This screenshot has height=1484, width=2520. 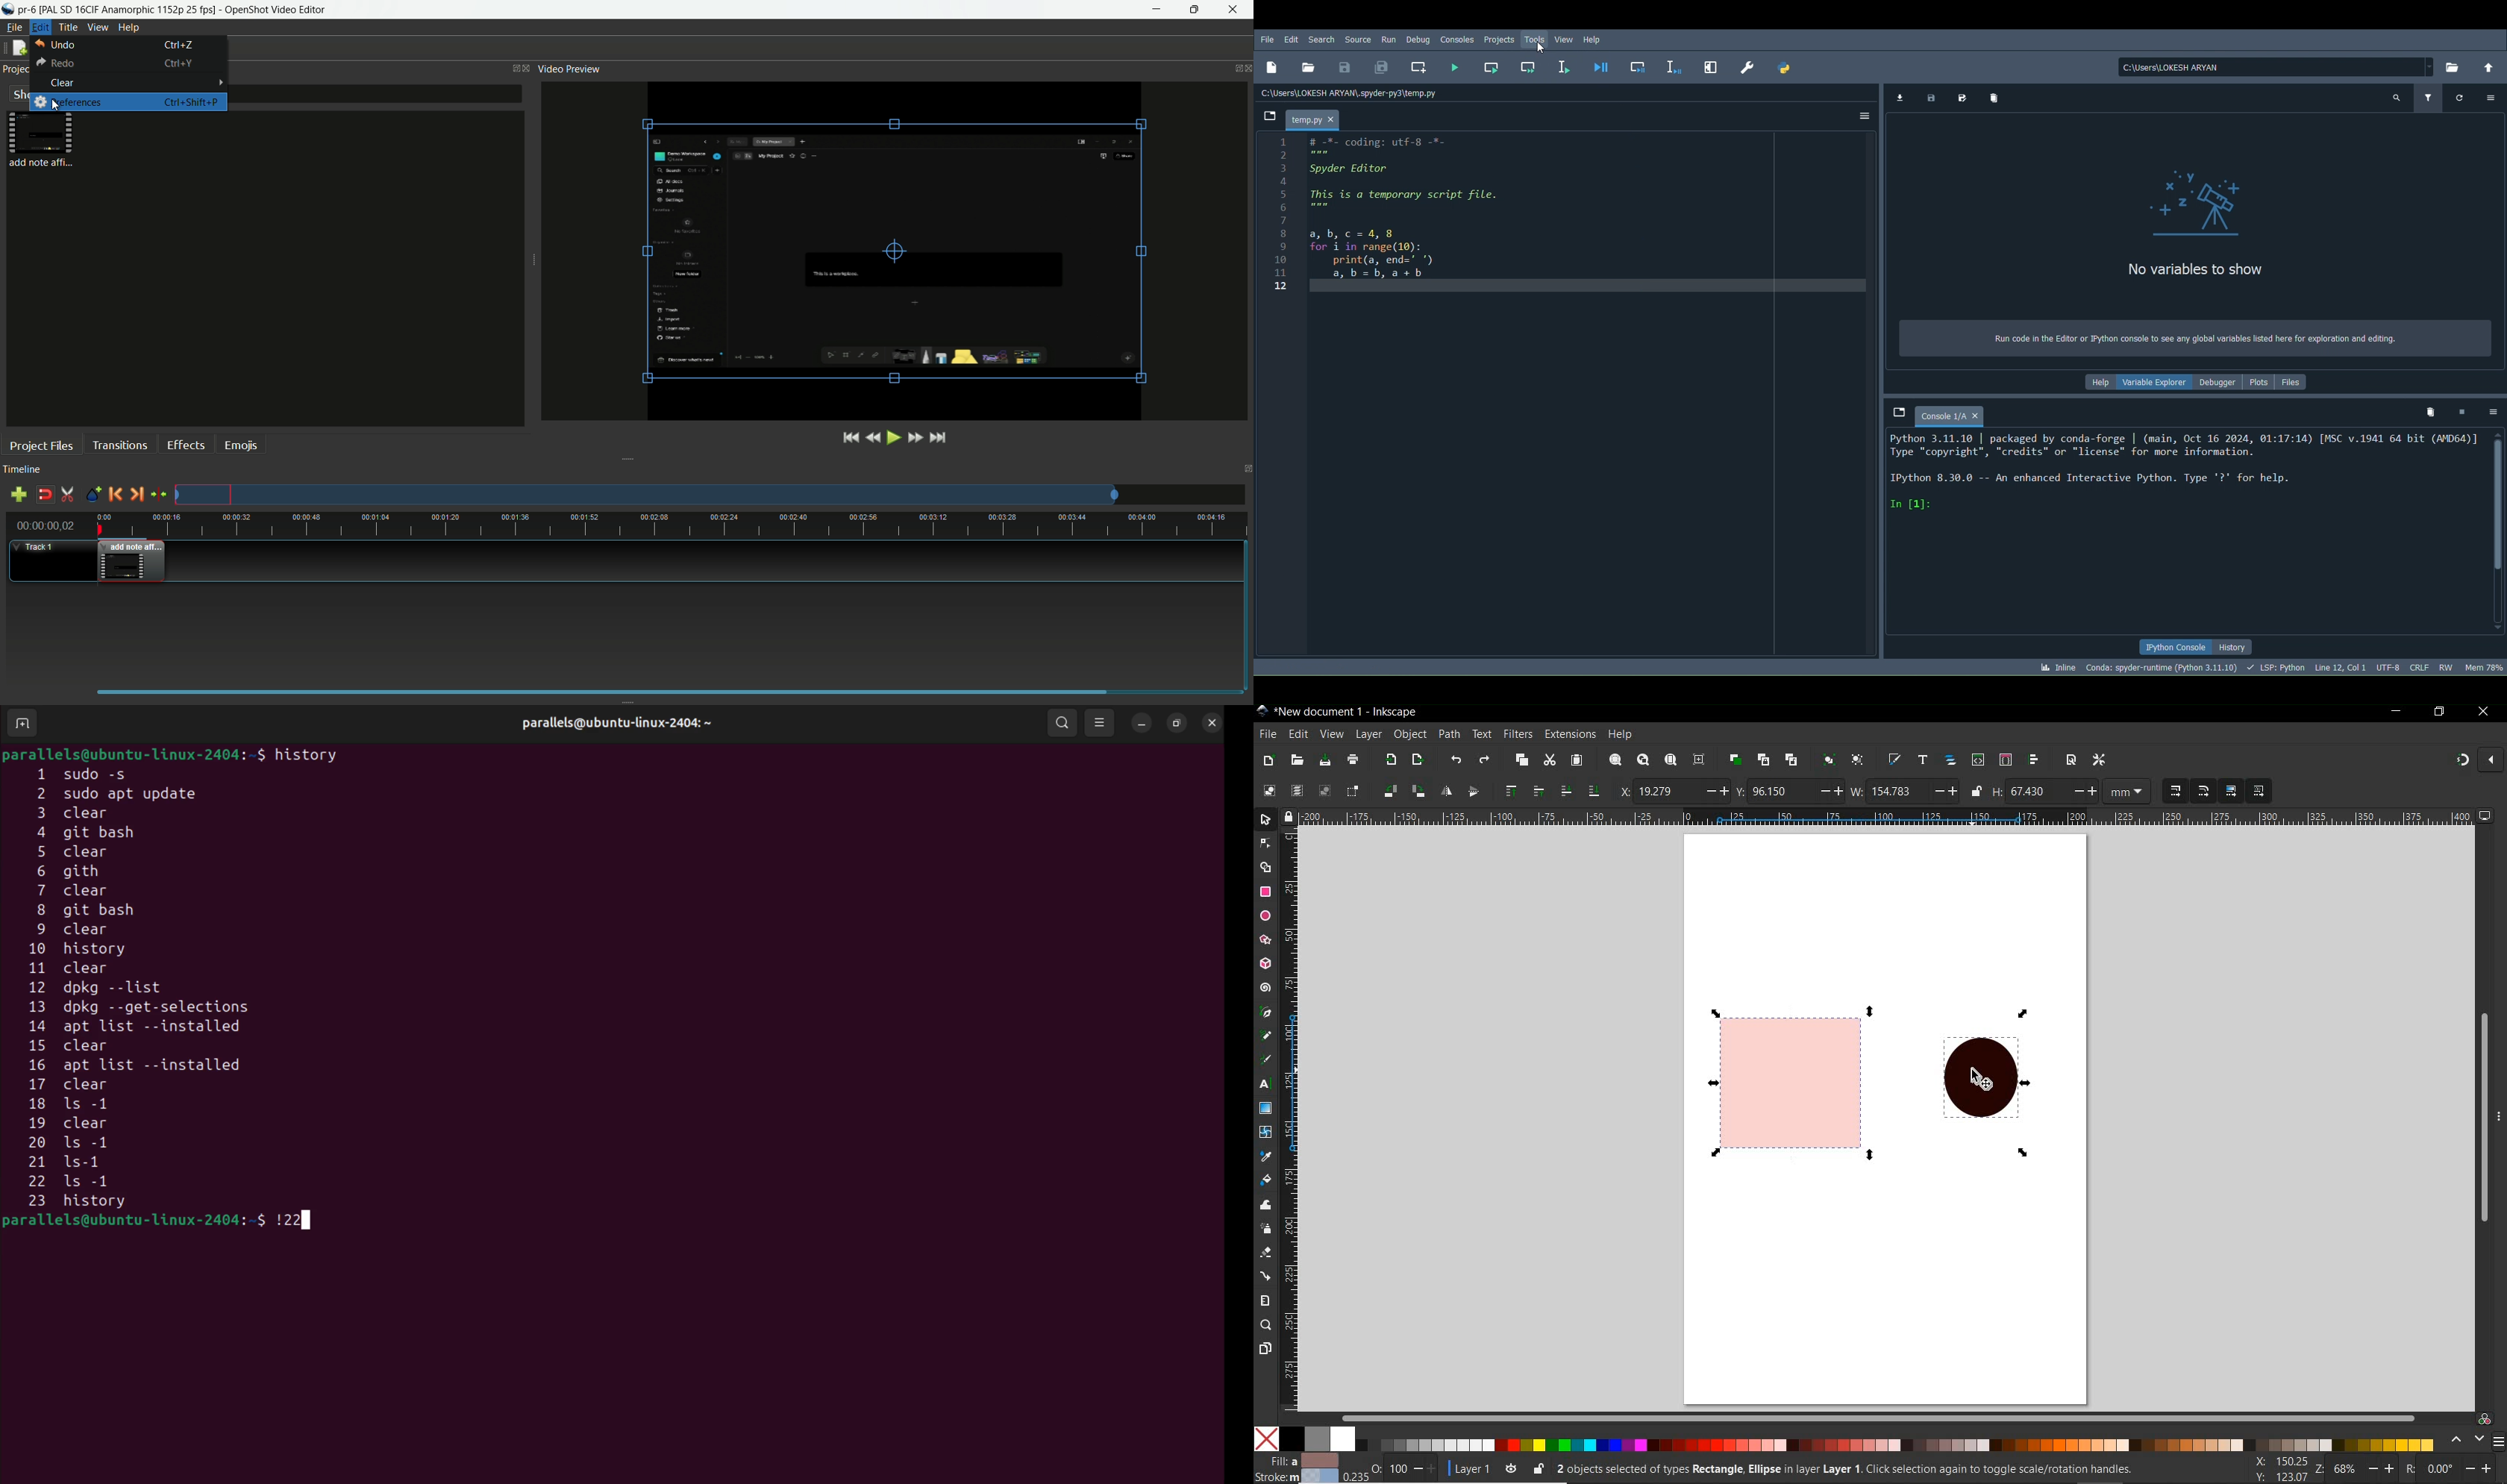 What do you see at coordinates (1959, 96) in the screenshot?
I see `Save data as` at bounding box center [1959, 96].